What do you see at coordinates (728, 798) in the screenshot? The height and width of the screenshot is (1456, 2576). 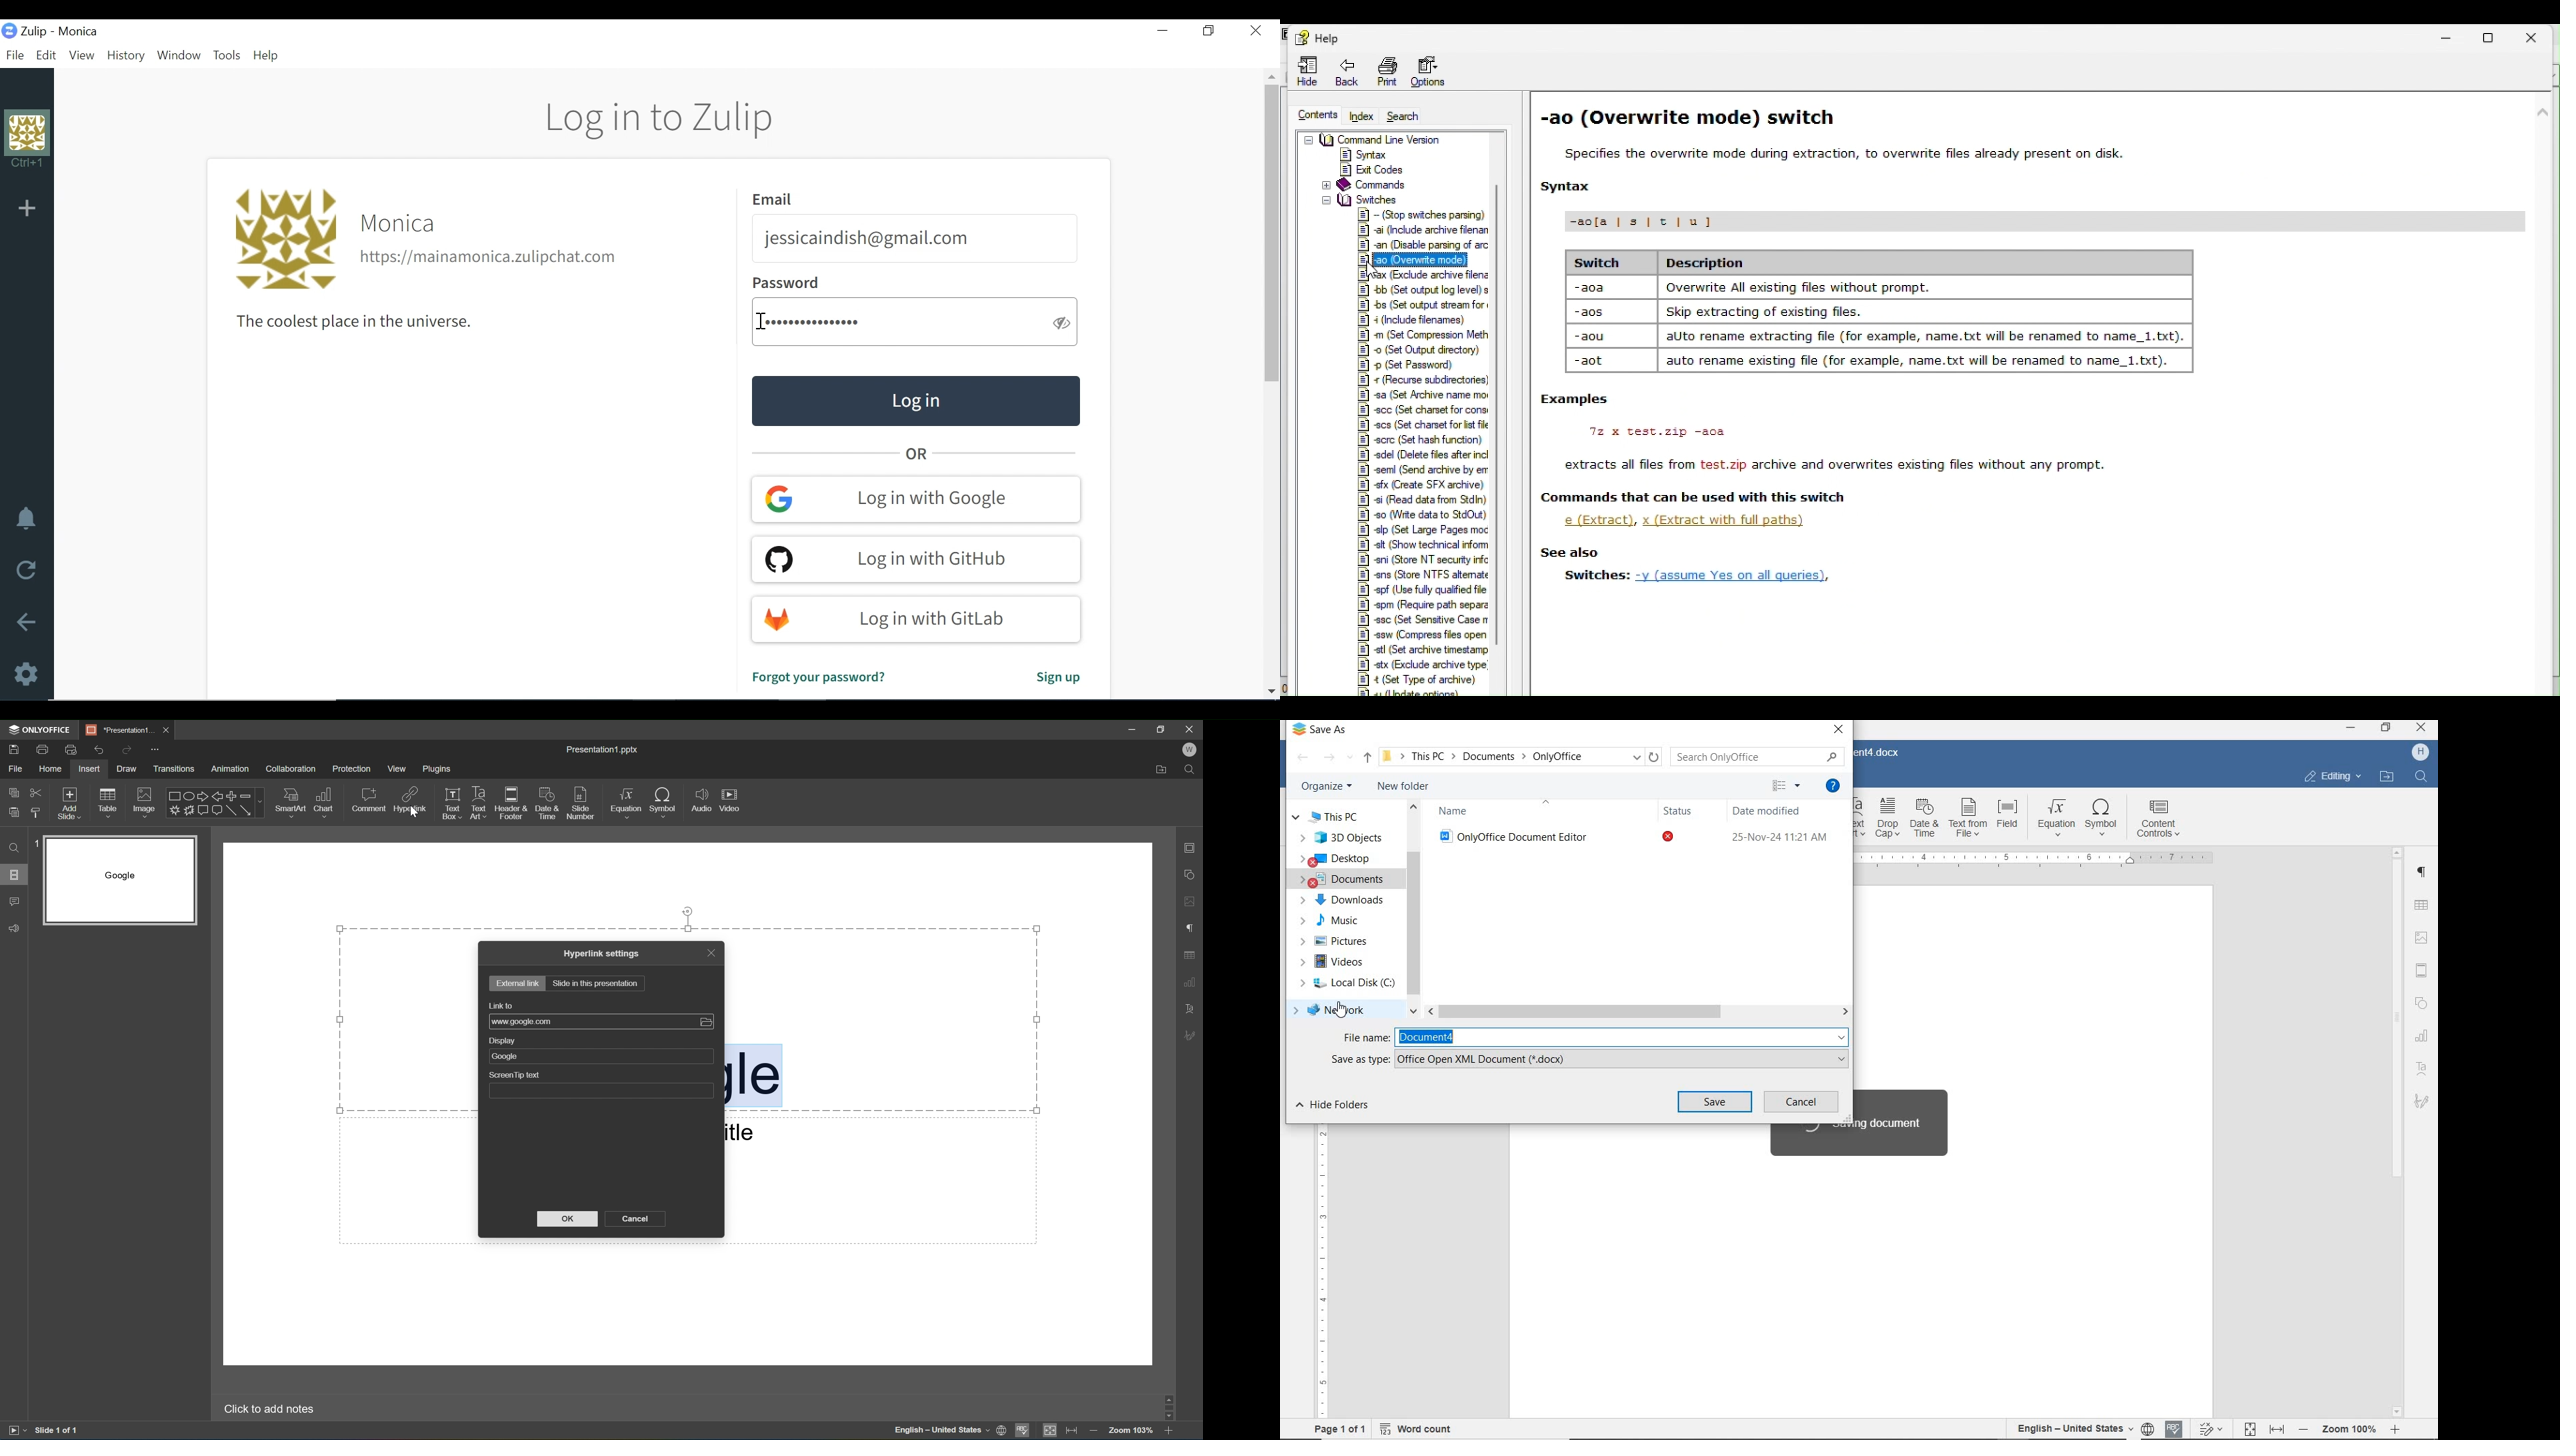 I see `Video` at bounding box center [728, 798].